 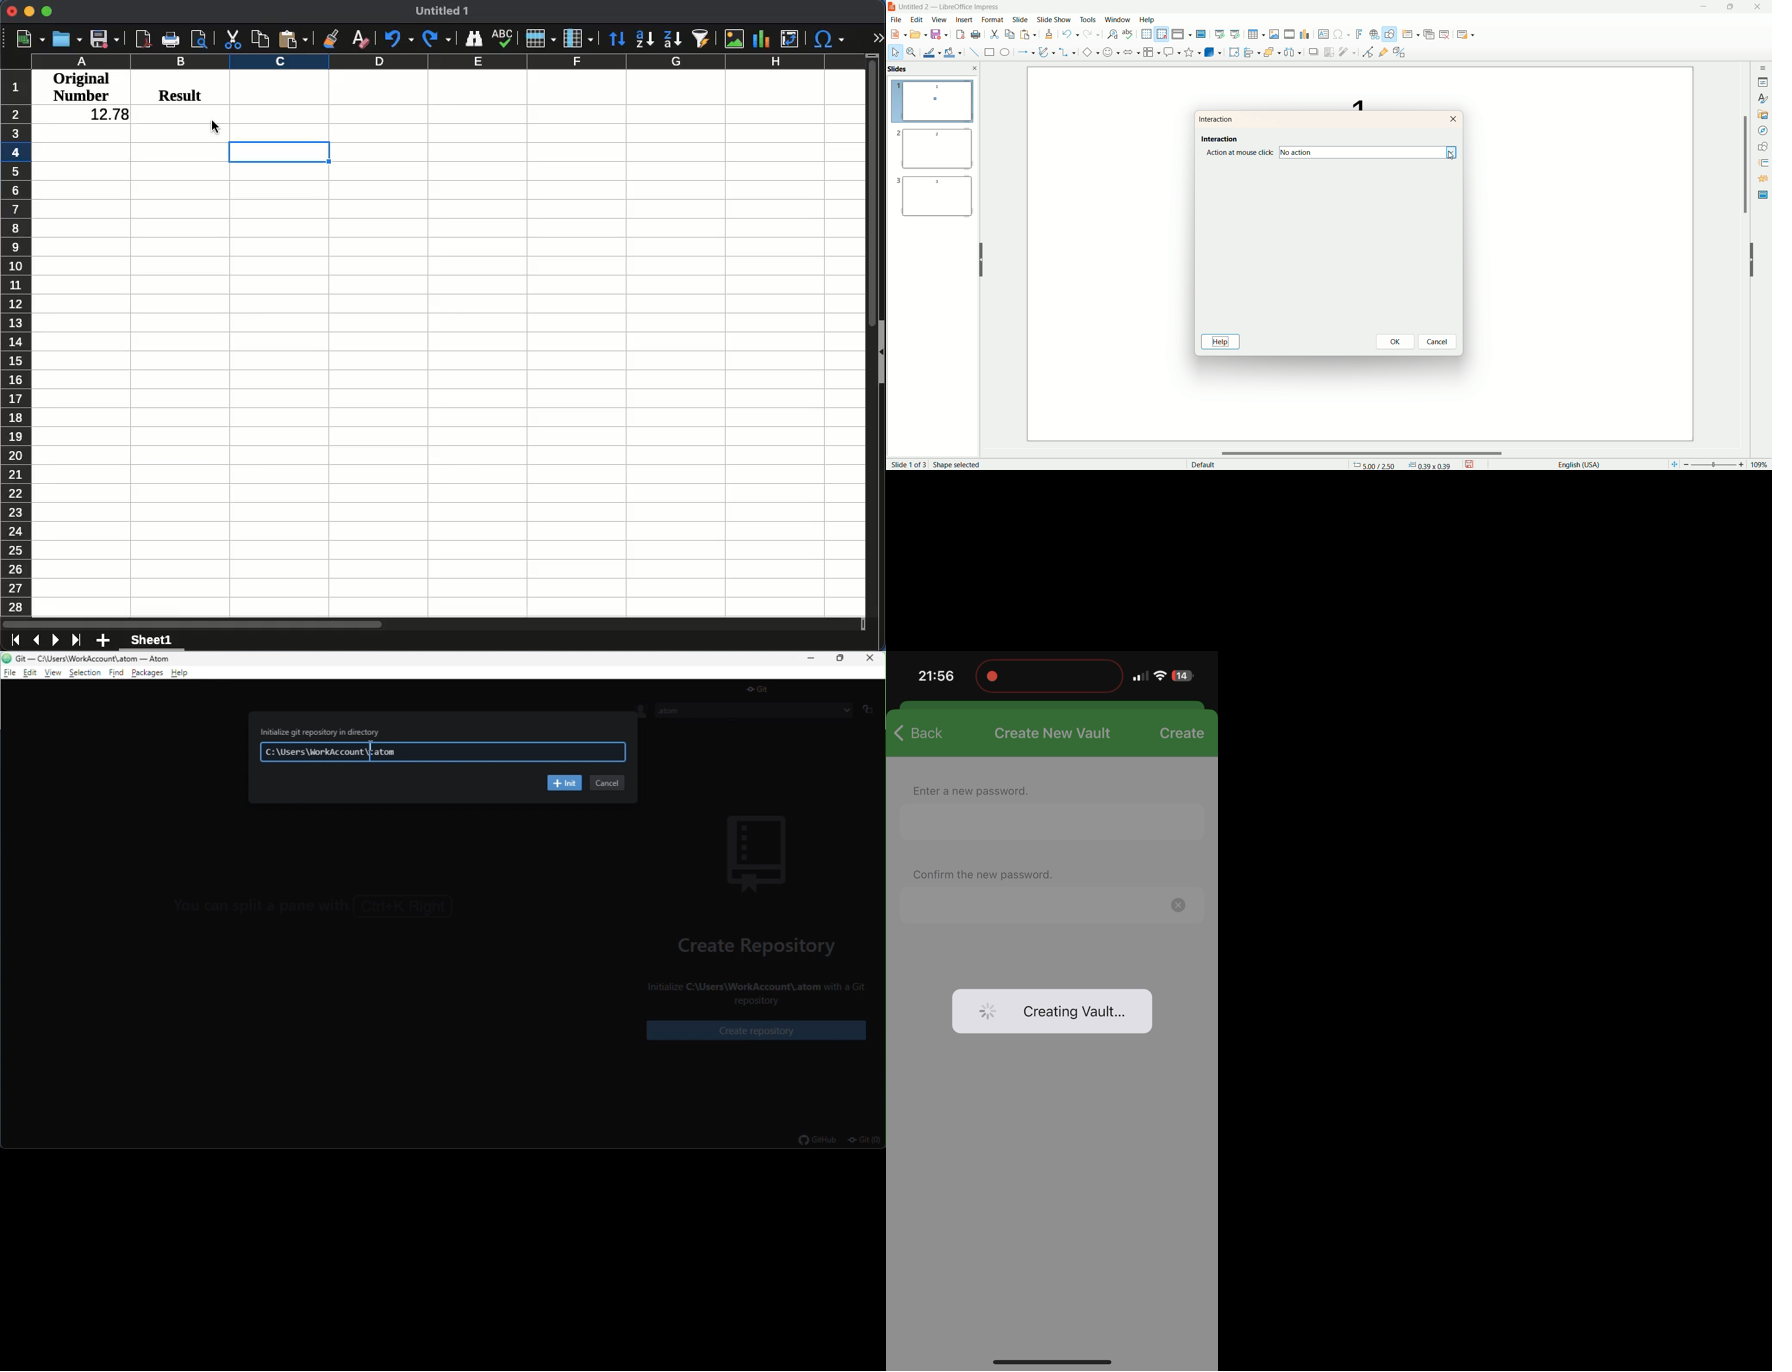 I want to click on shadow, so click(x=1315, y=53).